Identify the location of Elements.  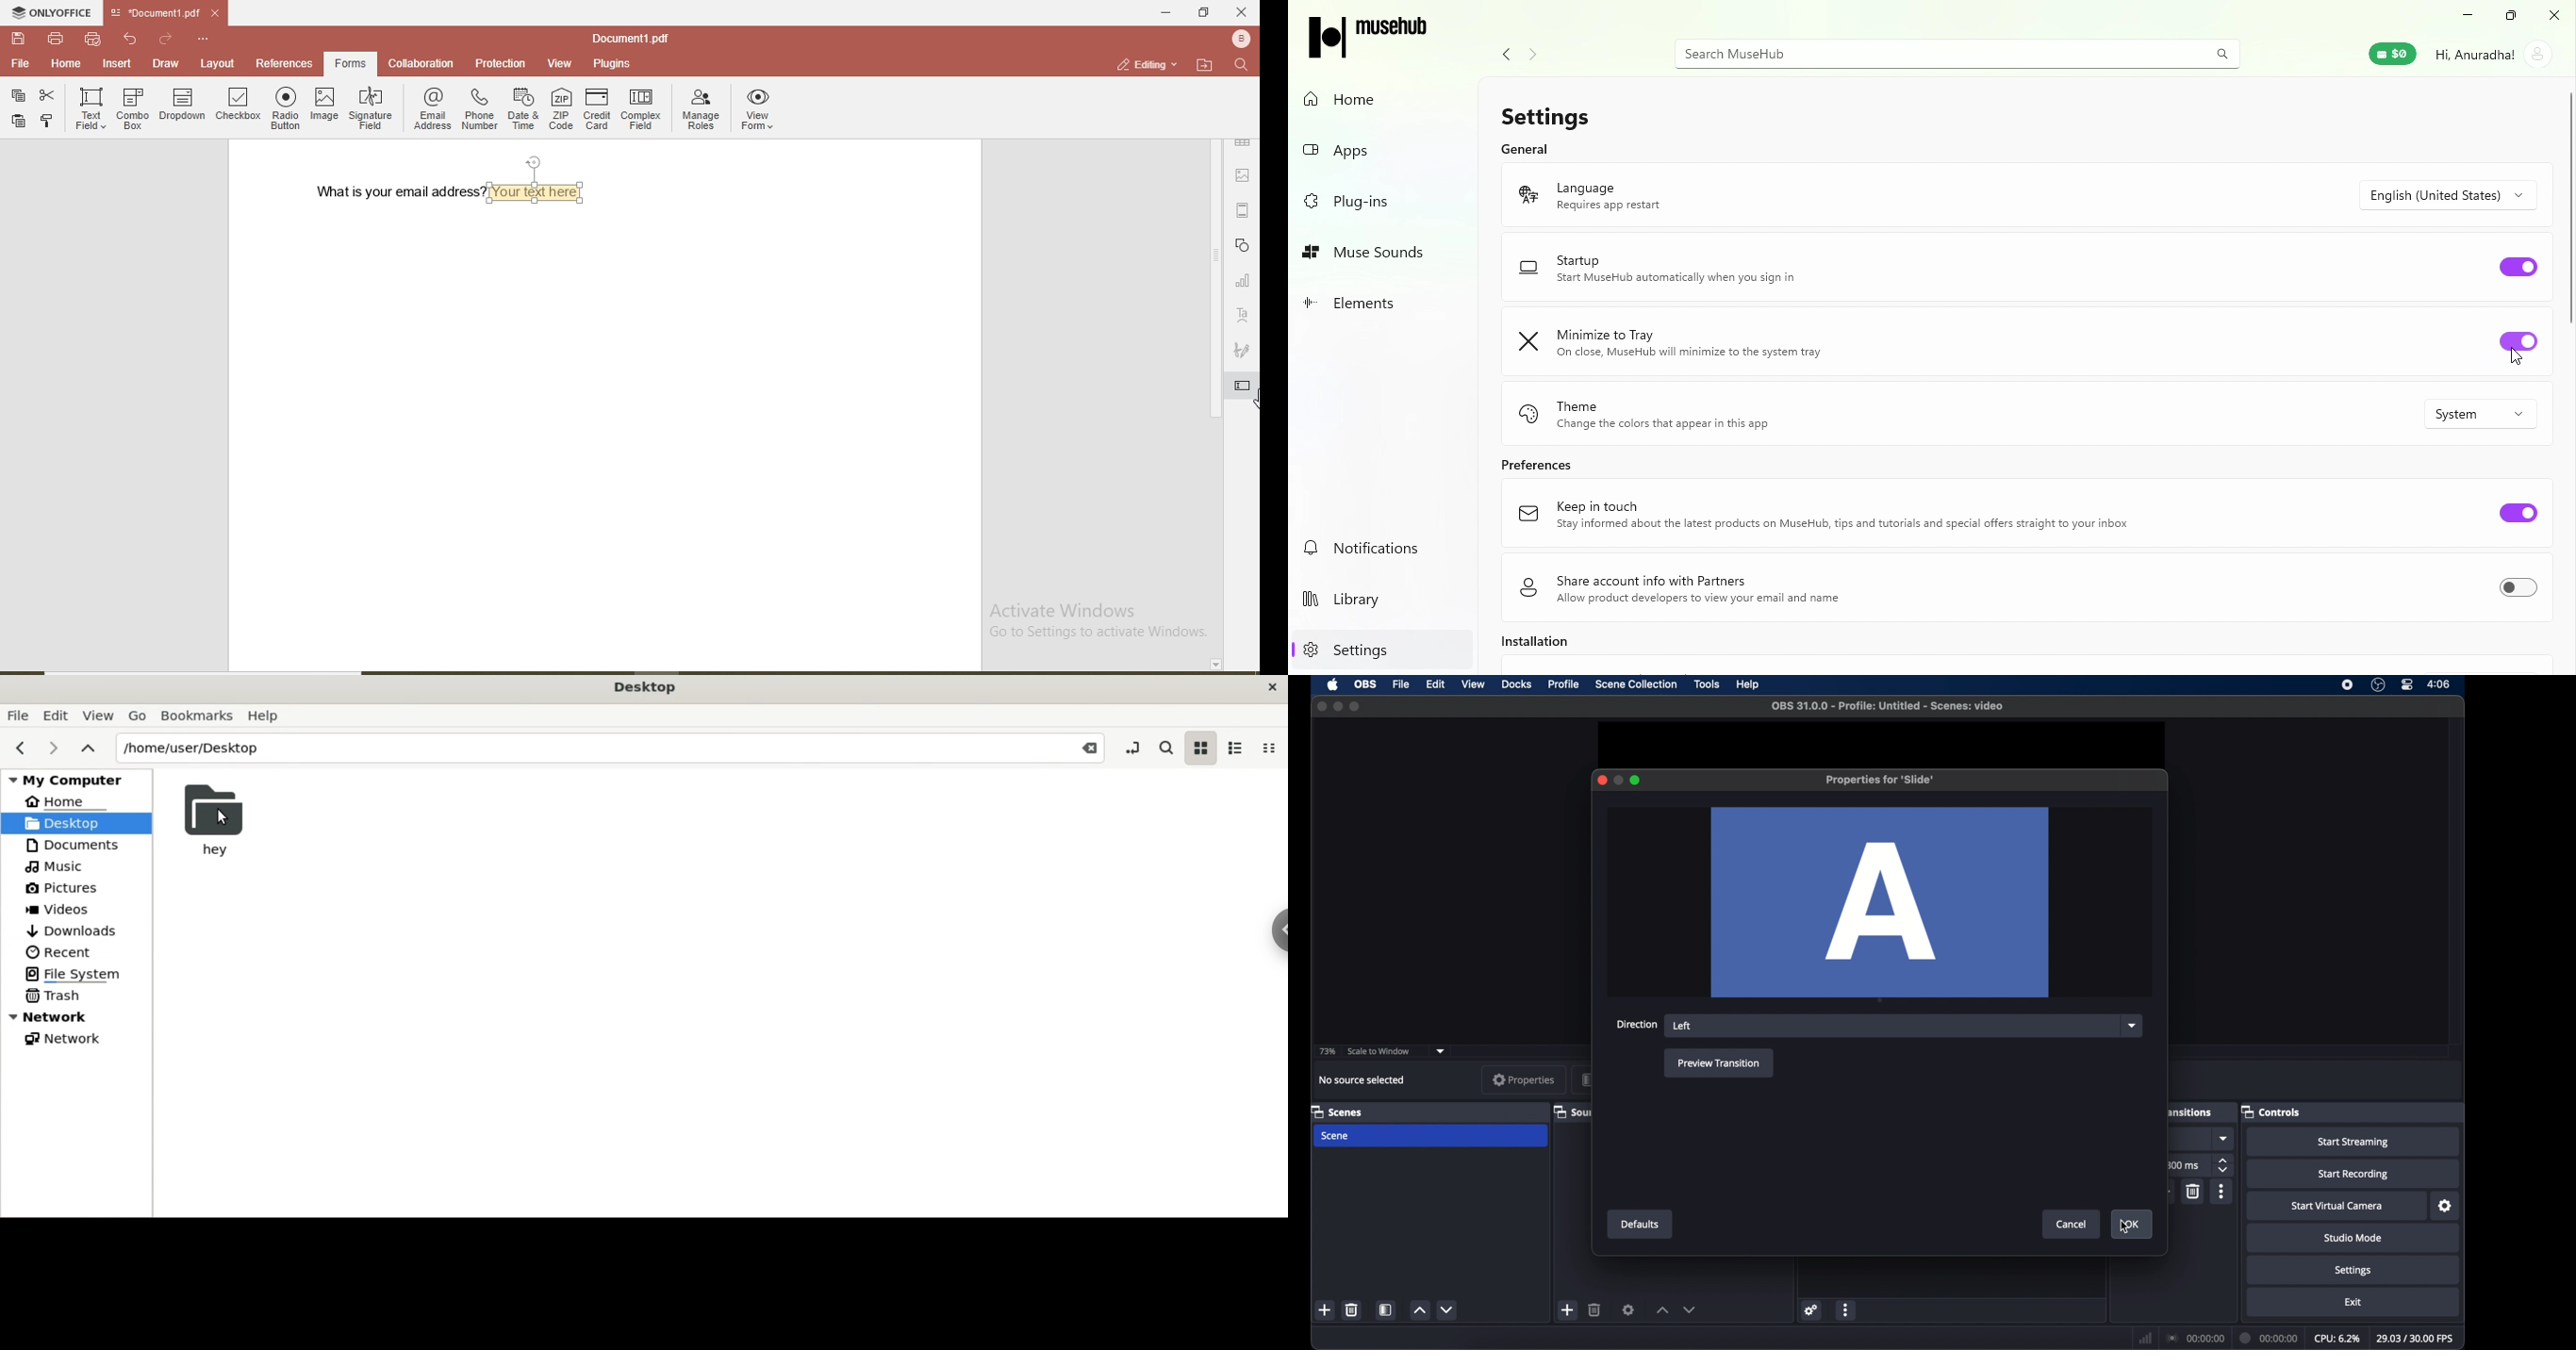
(1362, 304).